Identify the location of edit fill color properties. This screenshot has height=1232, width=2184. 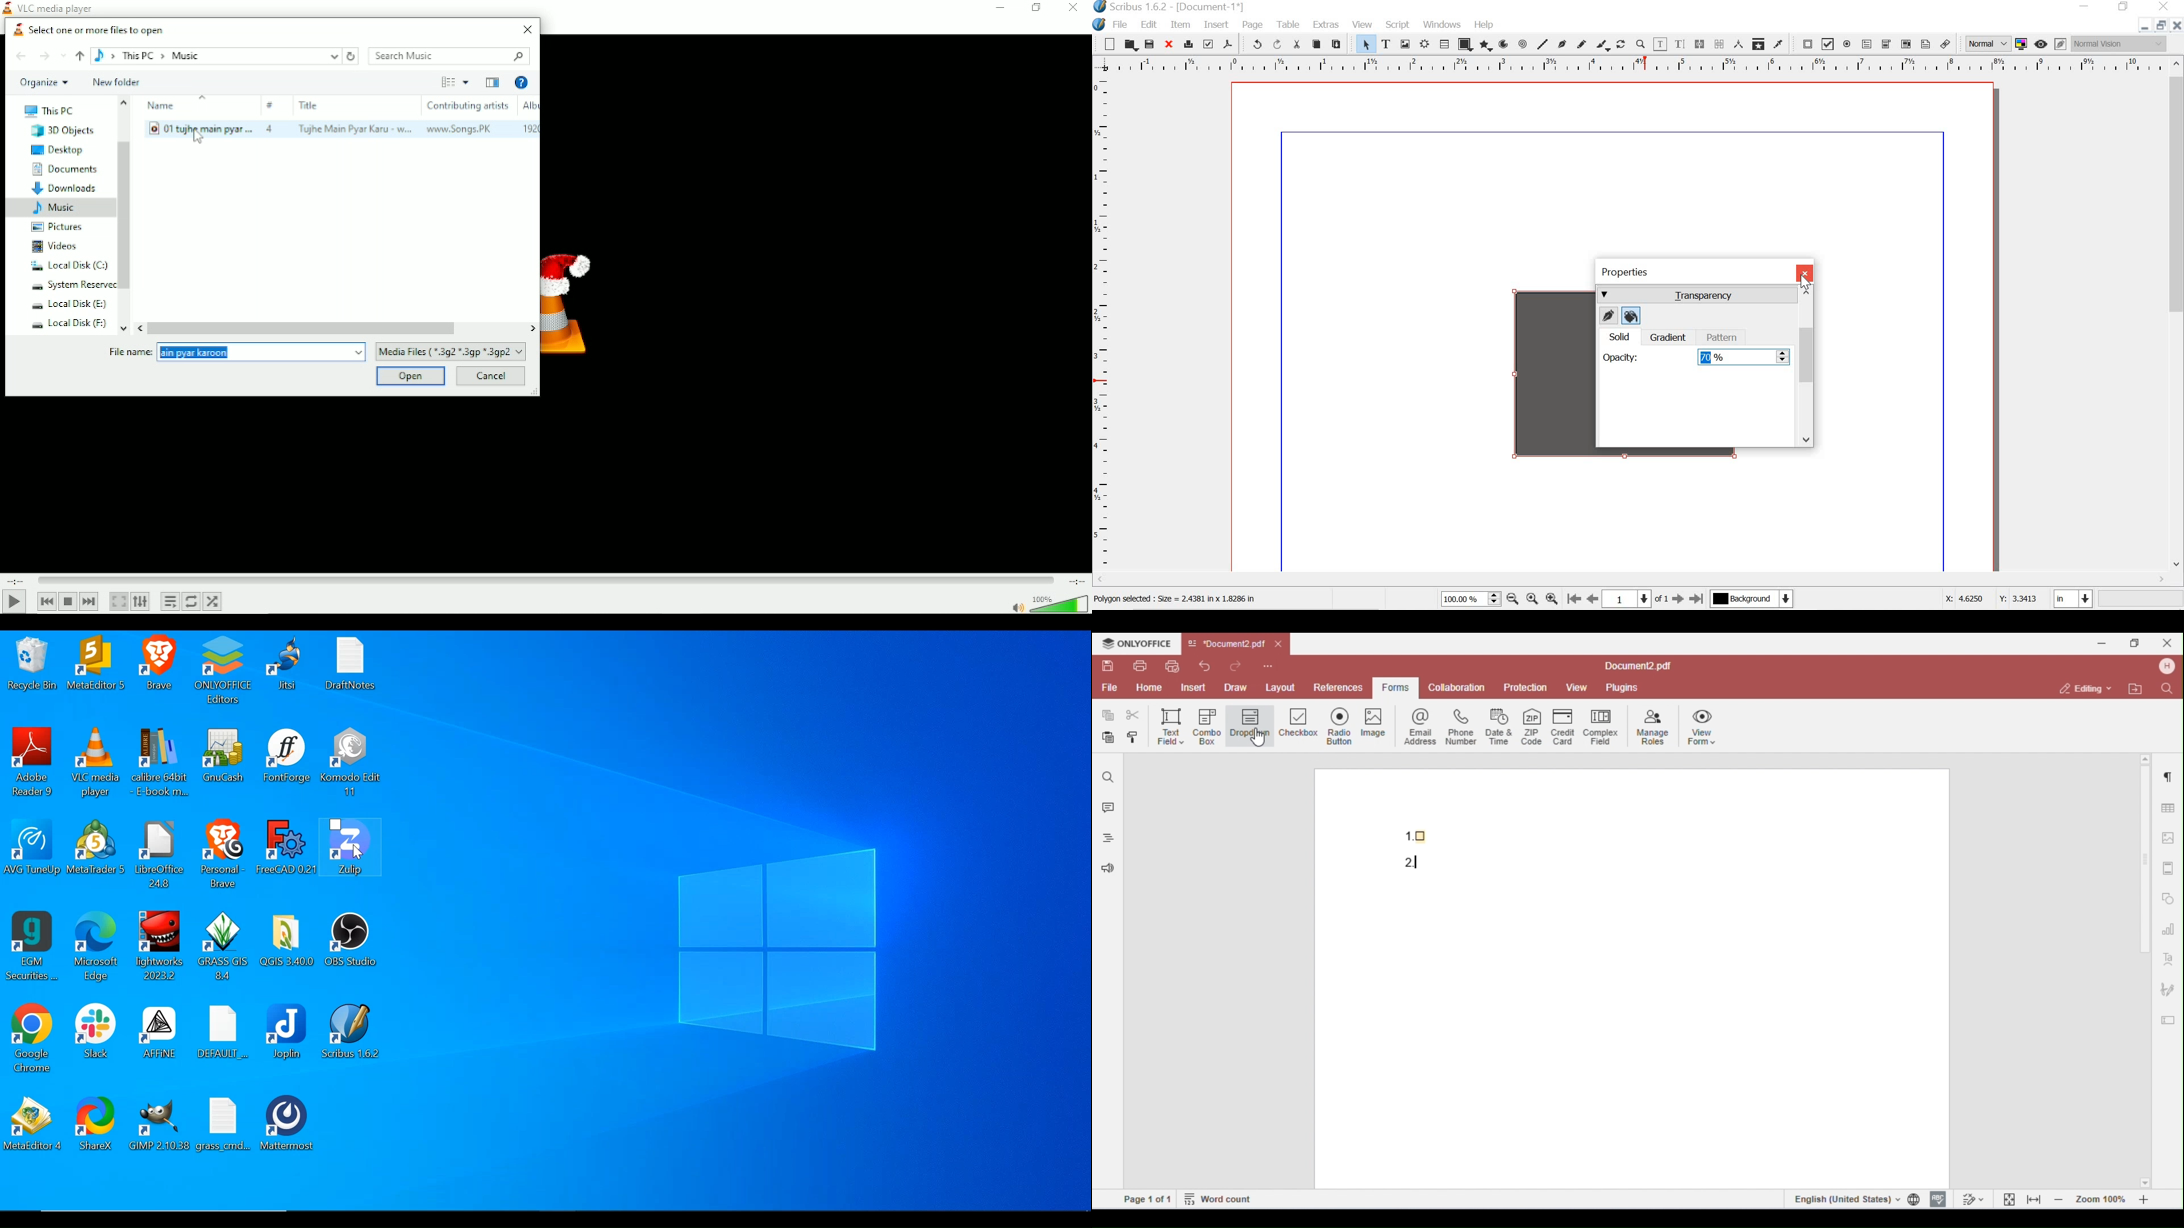
(1631, 317).